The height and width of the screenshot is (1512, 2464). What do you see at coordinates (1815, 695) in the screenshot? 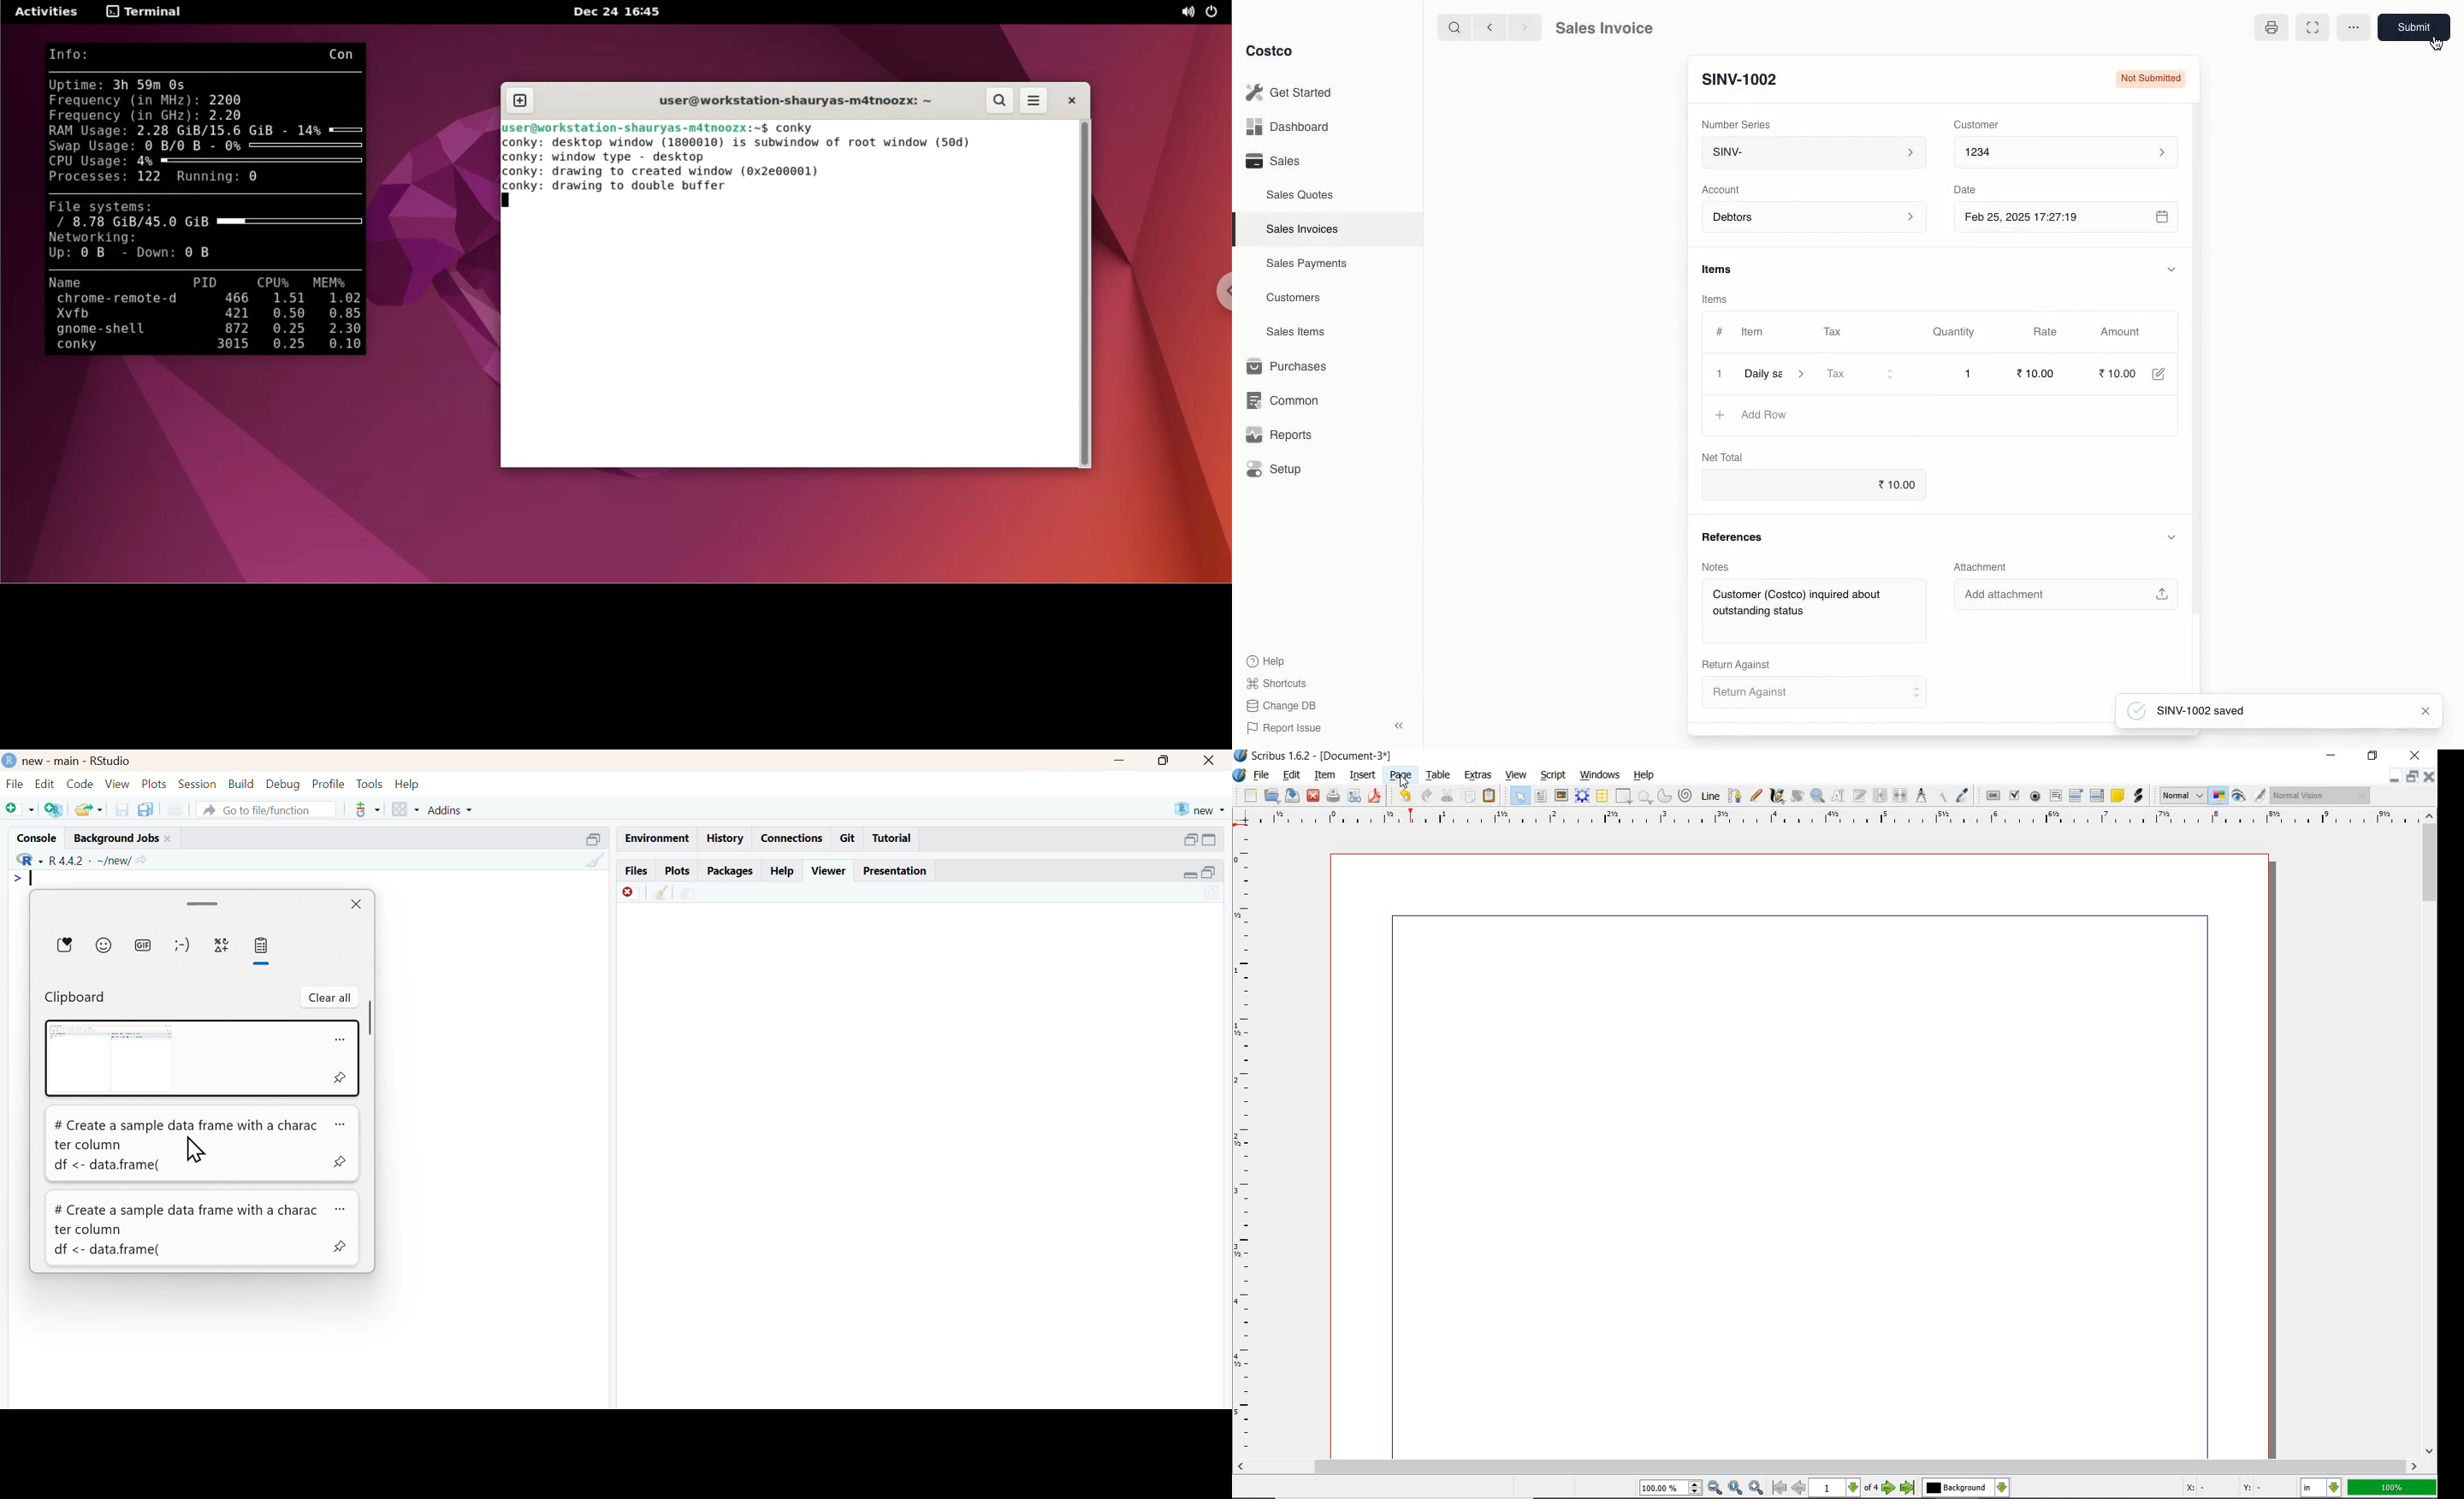
I see `Retum Against ` at bounding box center [1815, 695].